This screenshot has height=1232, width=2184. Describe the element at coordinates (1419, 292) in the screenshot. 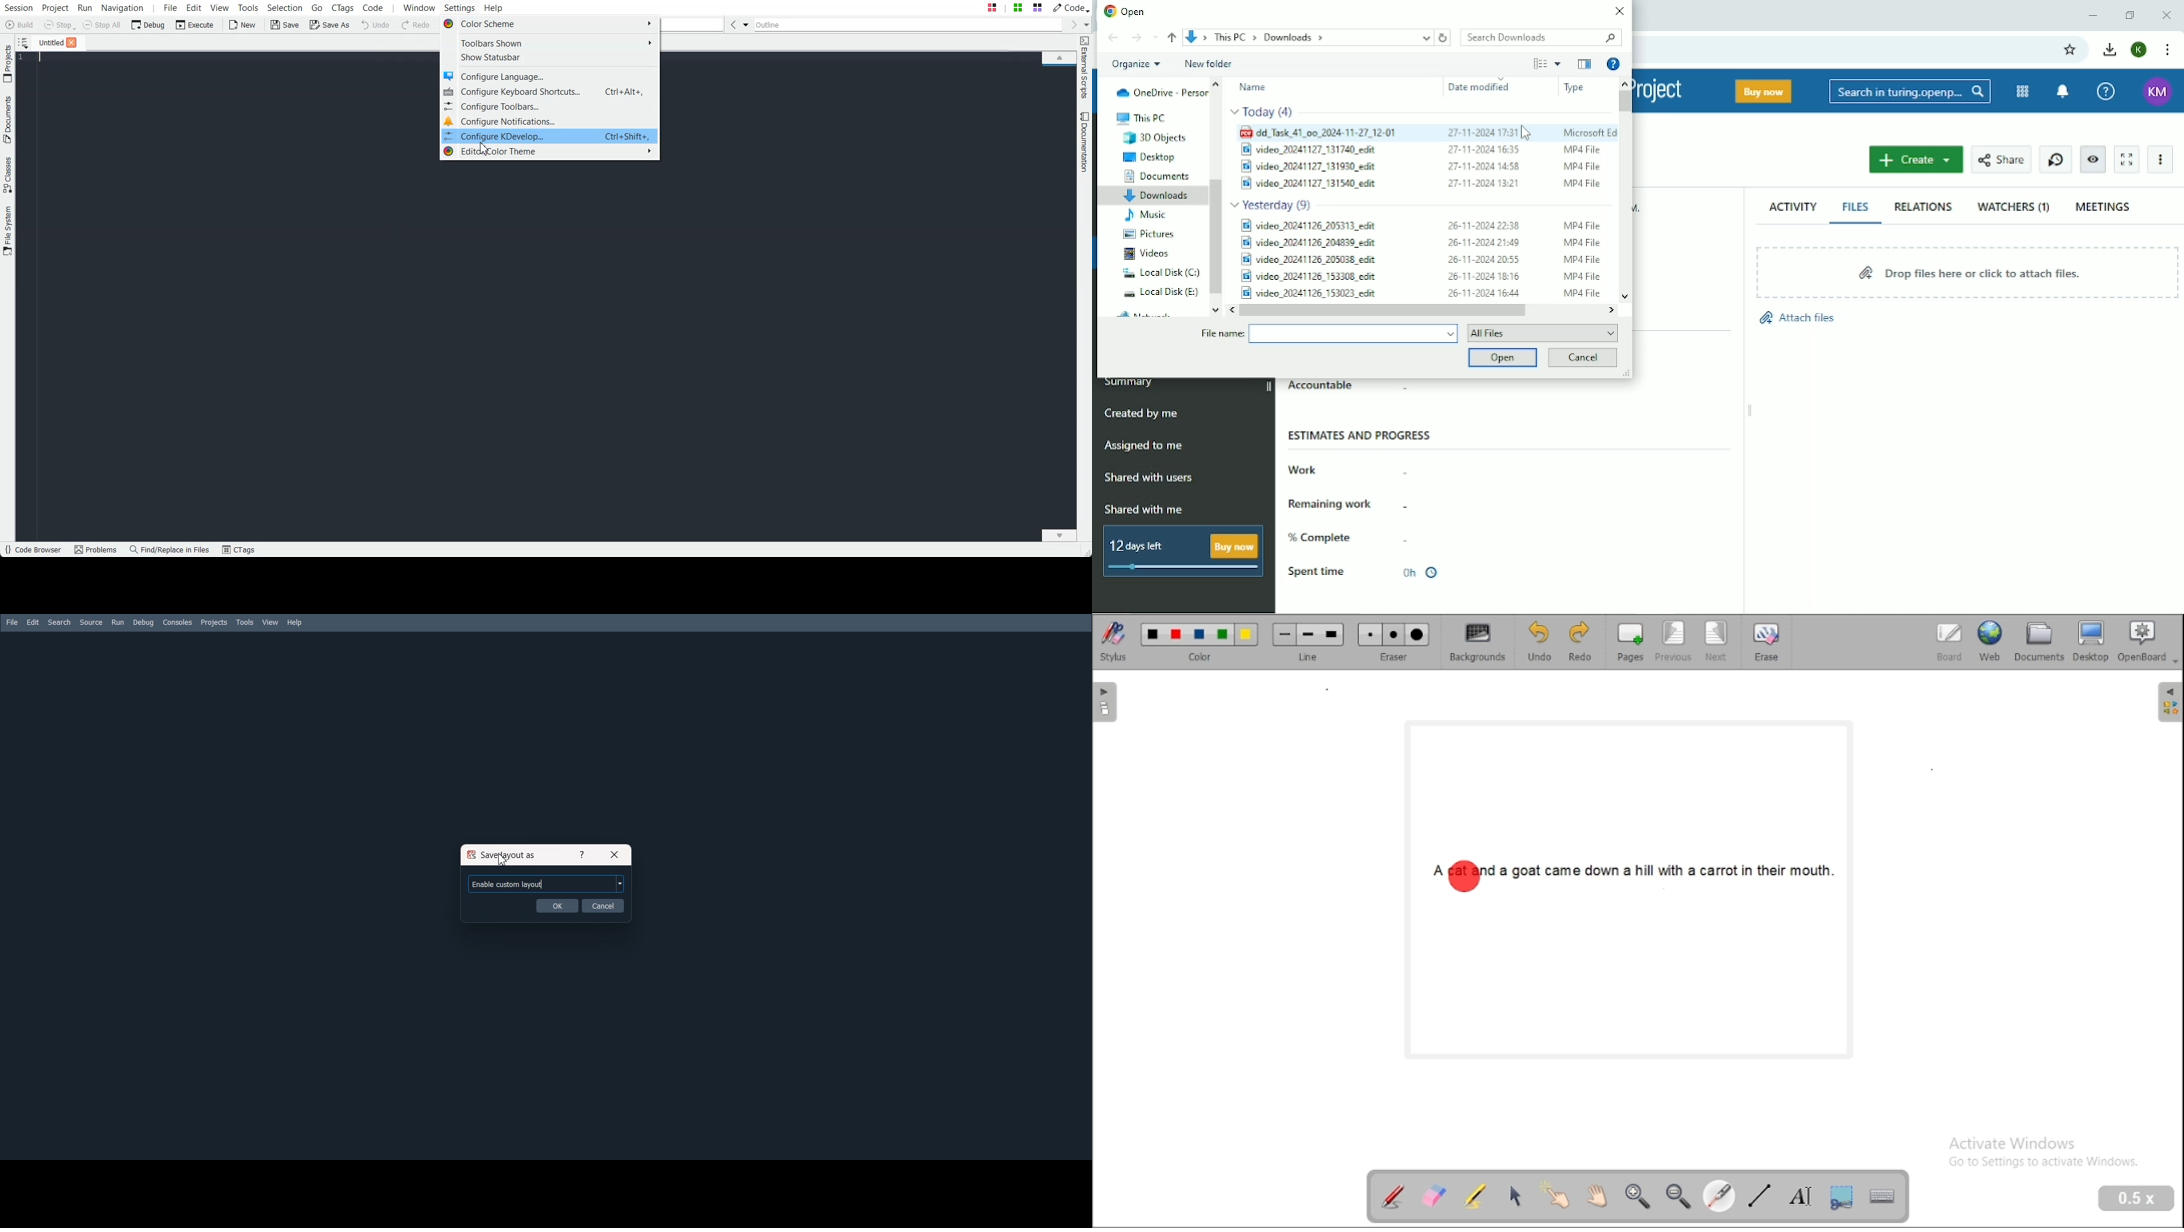

I see `Video file` at that location.